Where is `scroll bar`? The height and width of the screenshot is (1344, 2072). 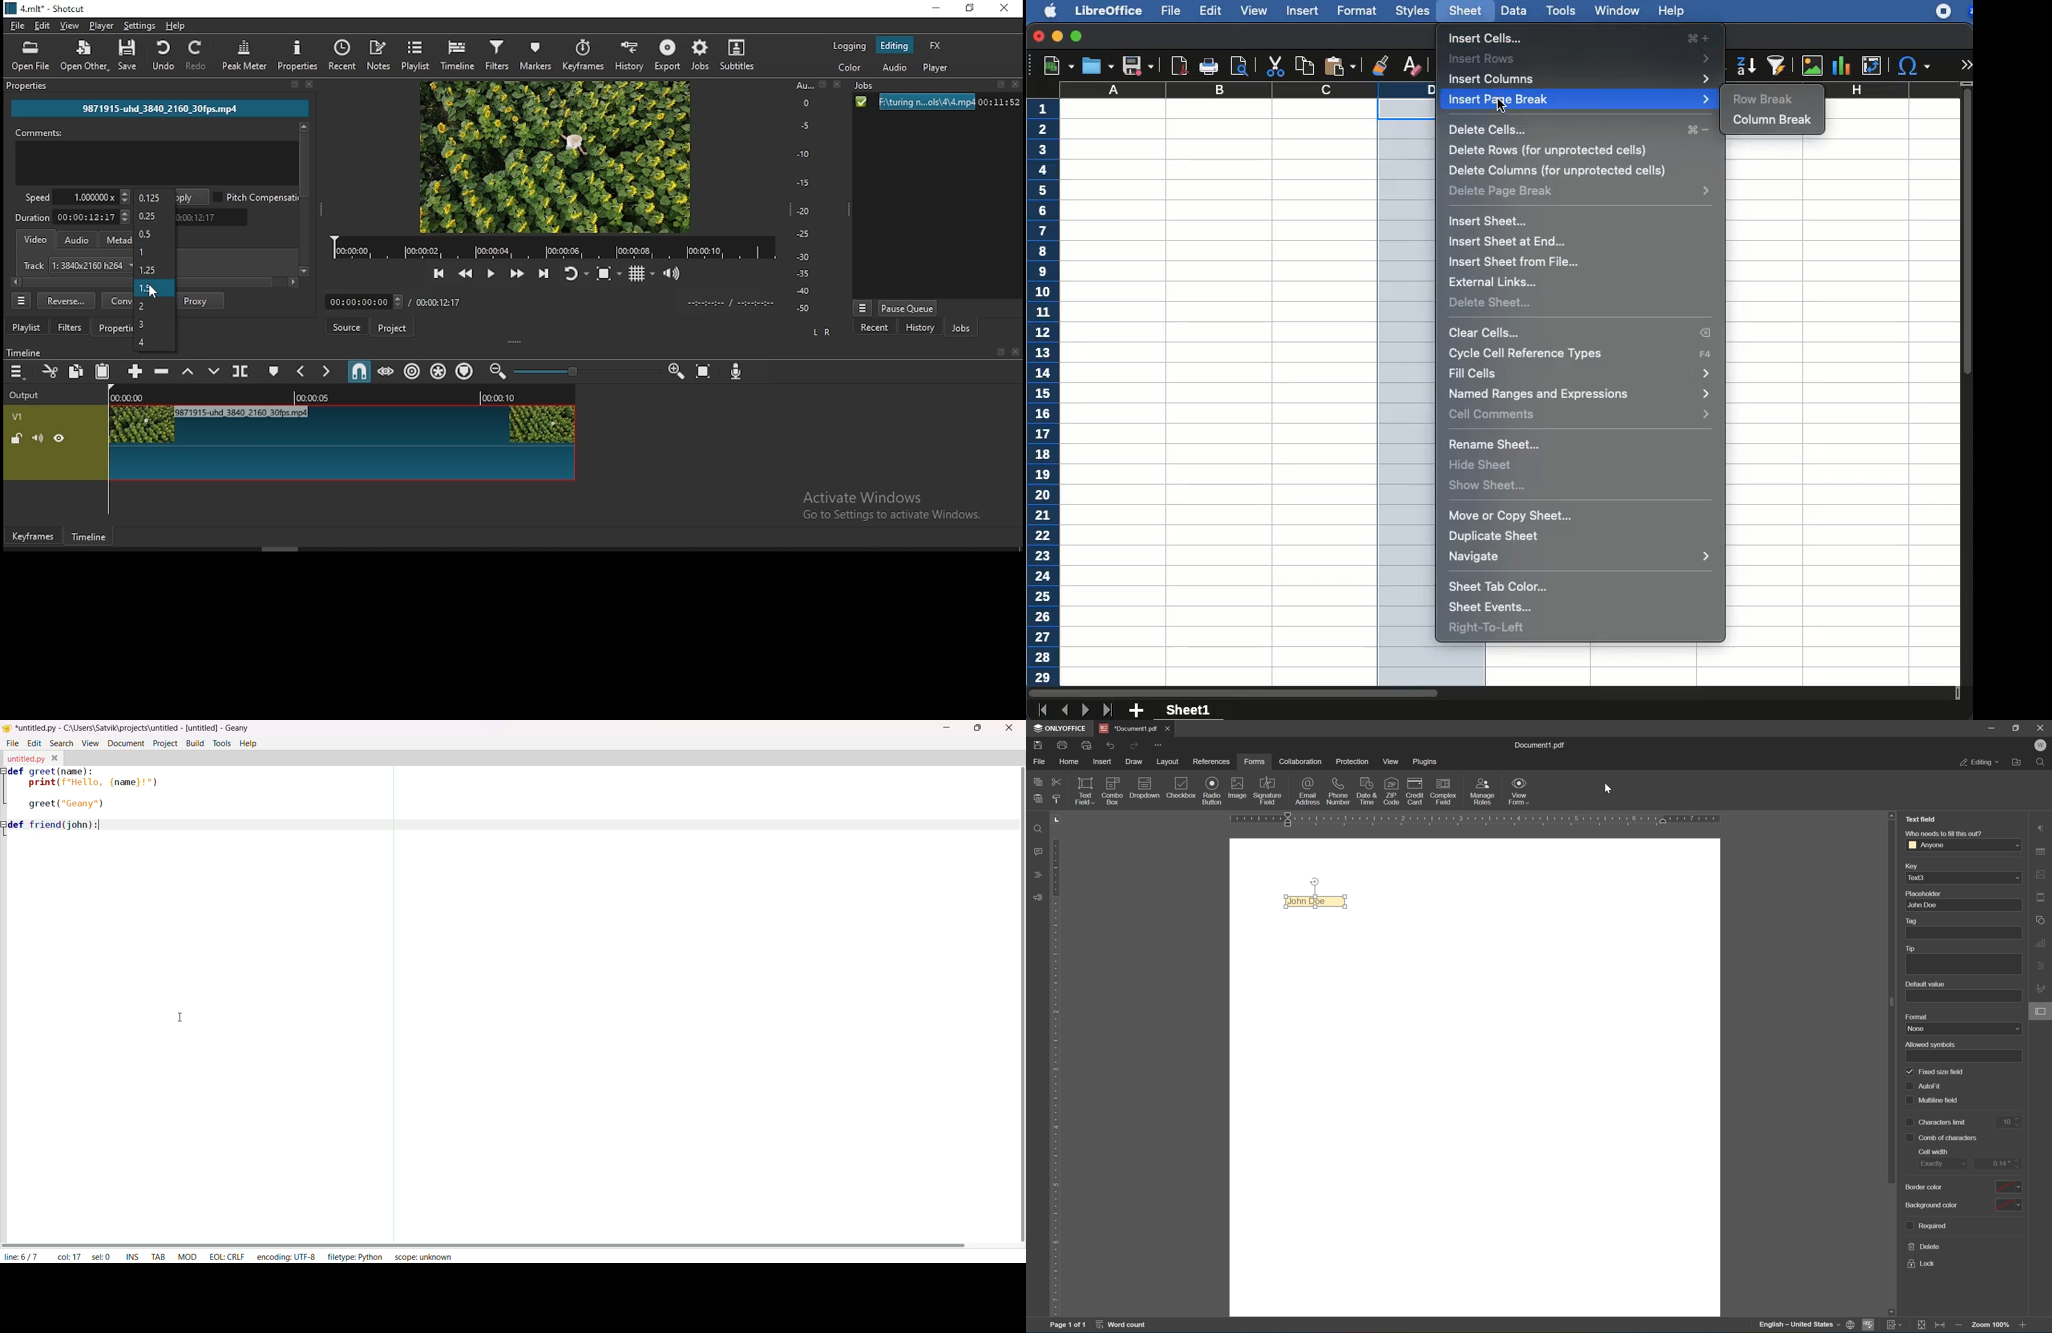 scroll bar is located at coordinates (373, 549).